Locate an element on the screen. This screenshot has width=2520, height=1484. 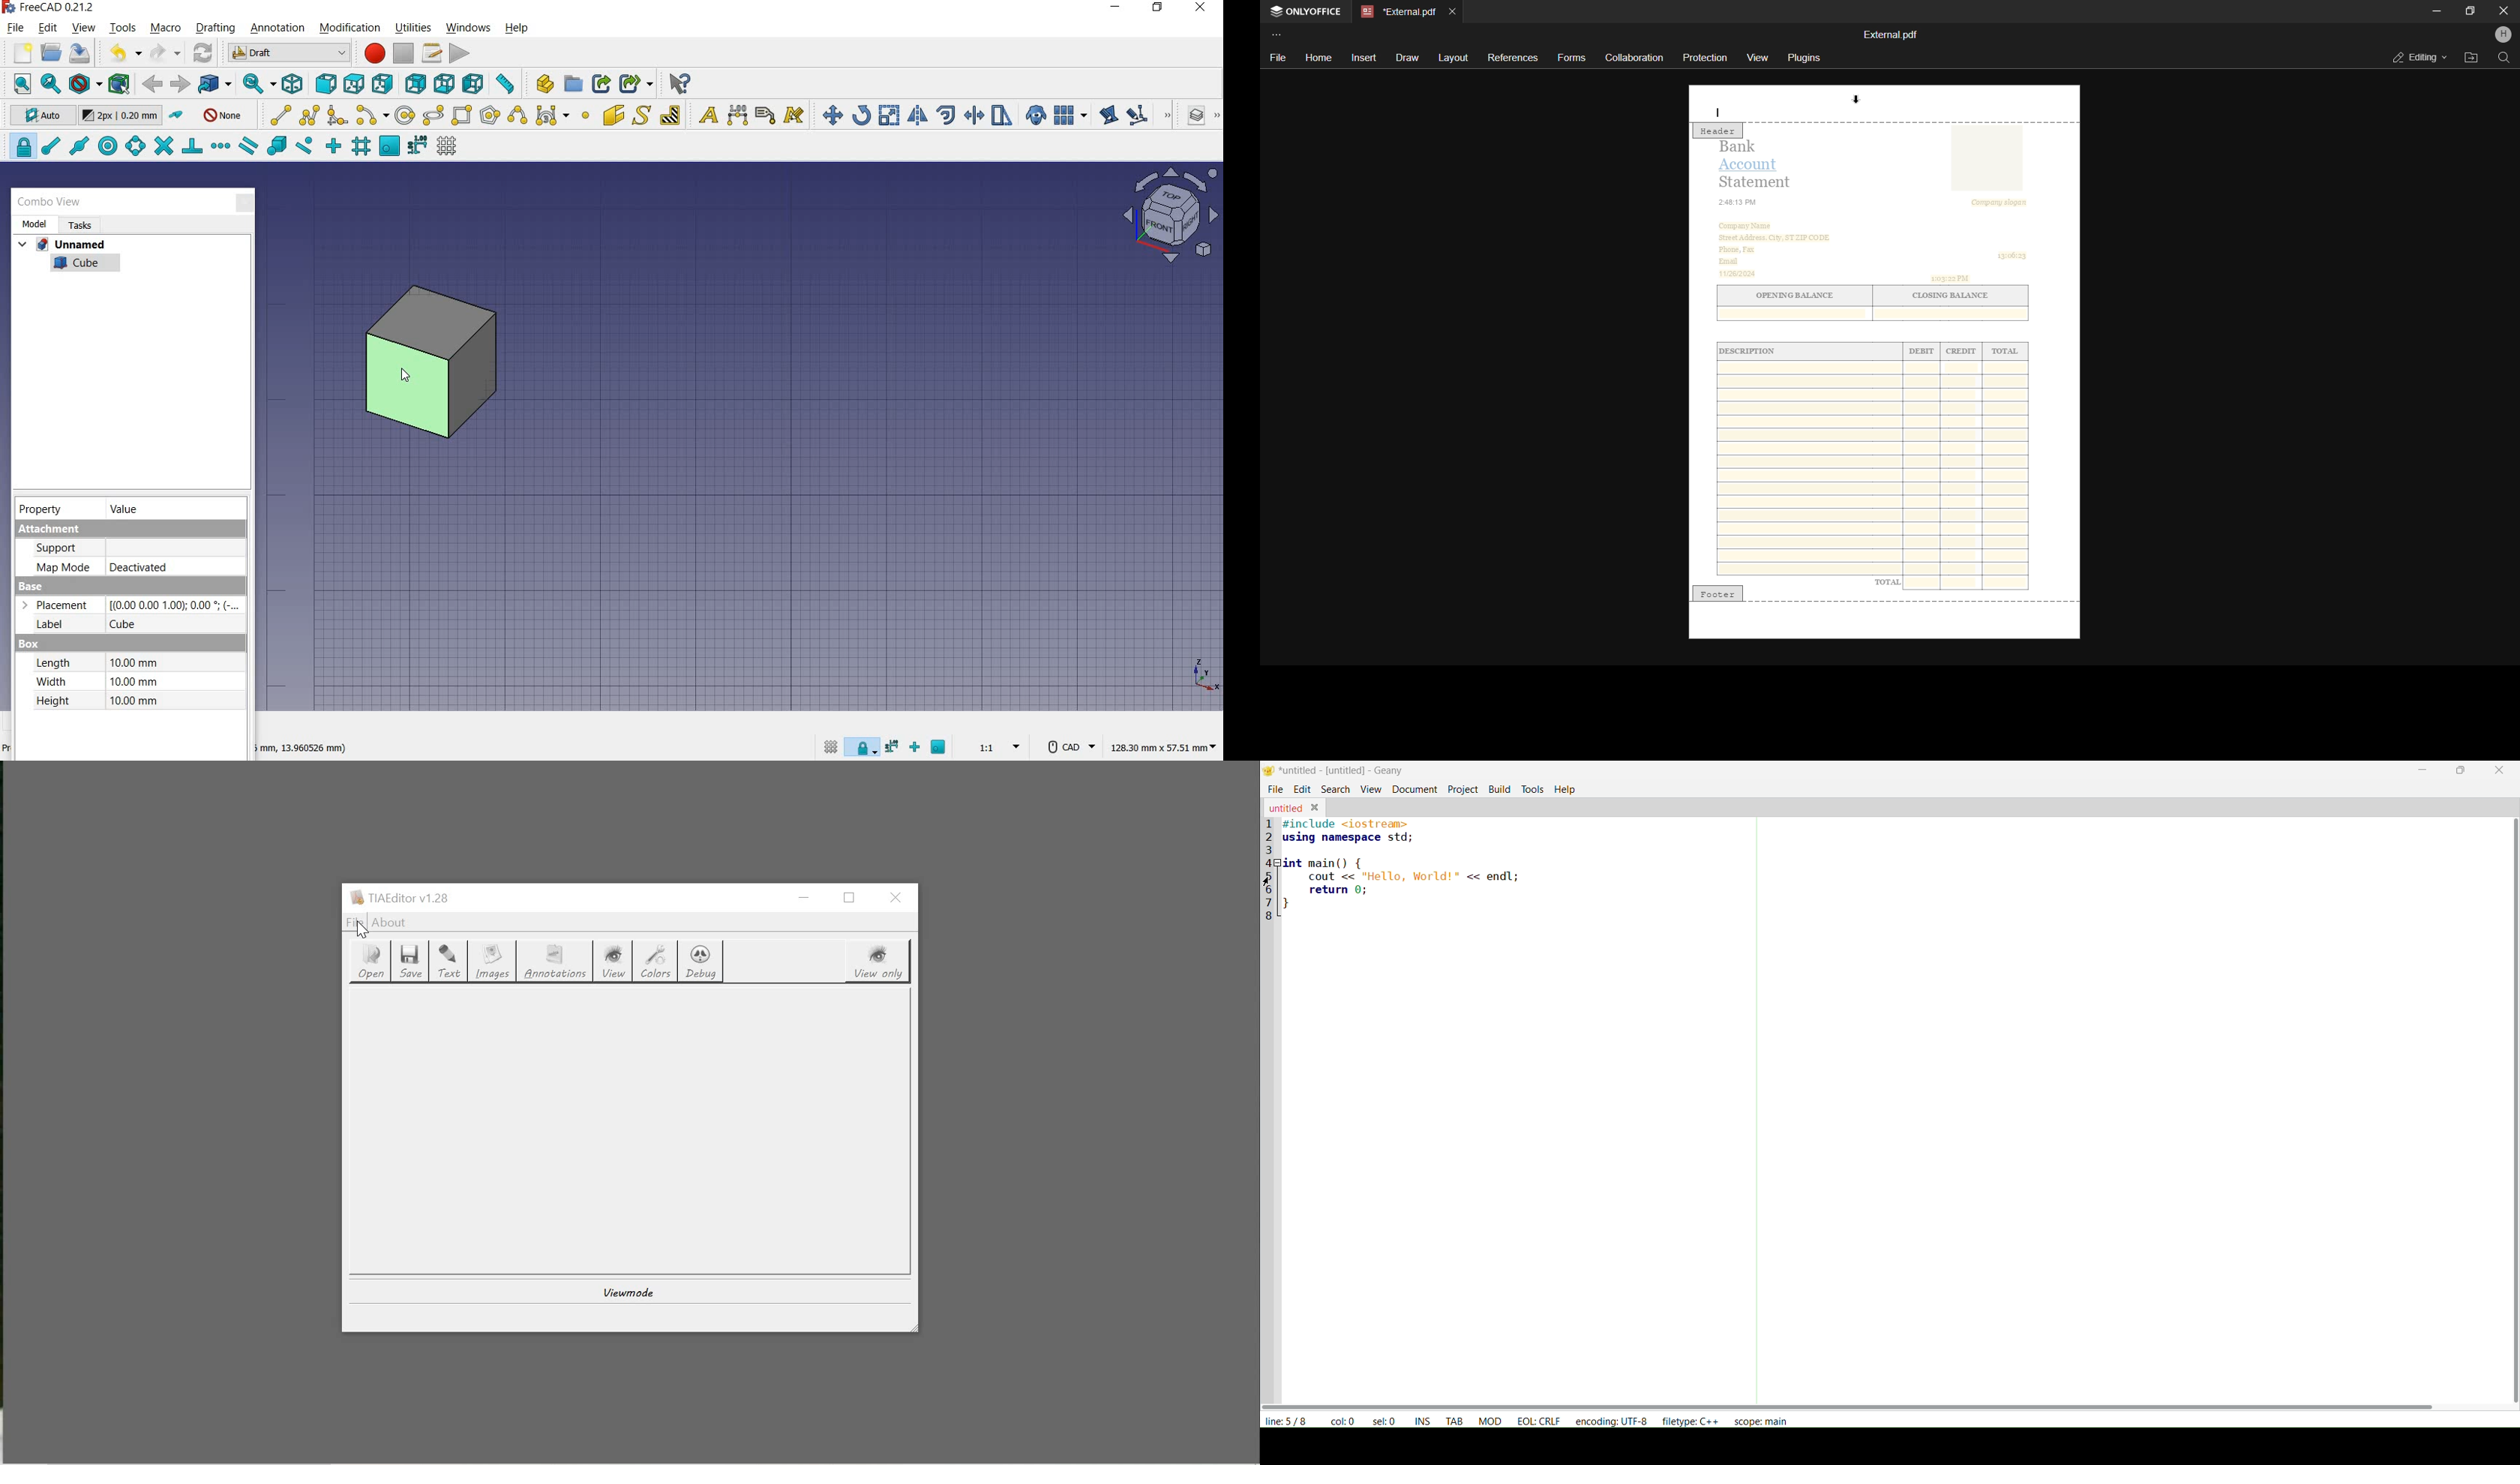
redo is located at coordinates (163, 53).